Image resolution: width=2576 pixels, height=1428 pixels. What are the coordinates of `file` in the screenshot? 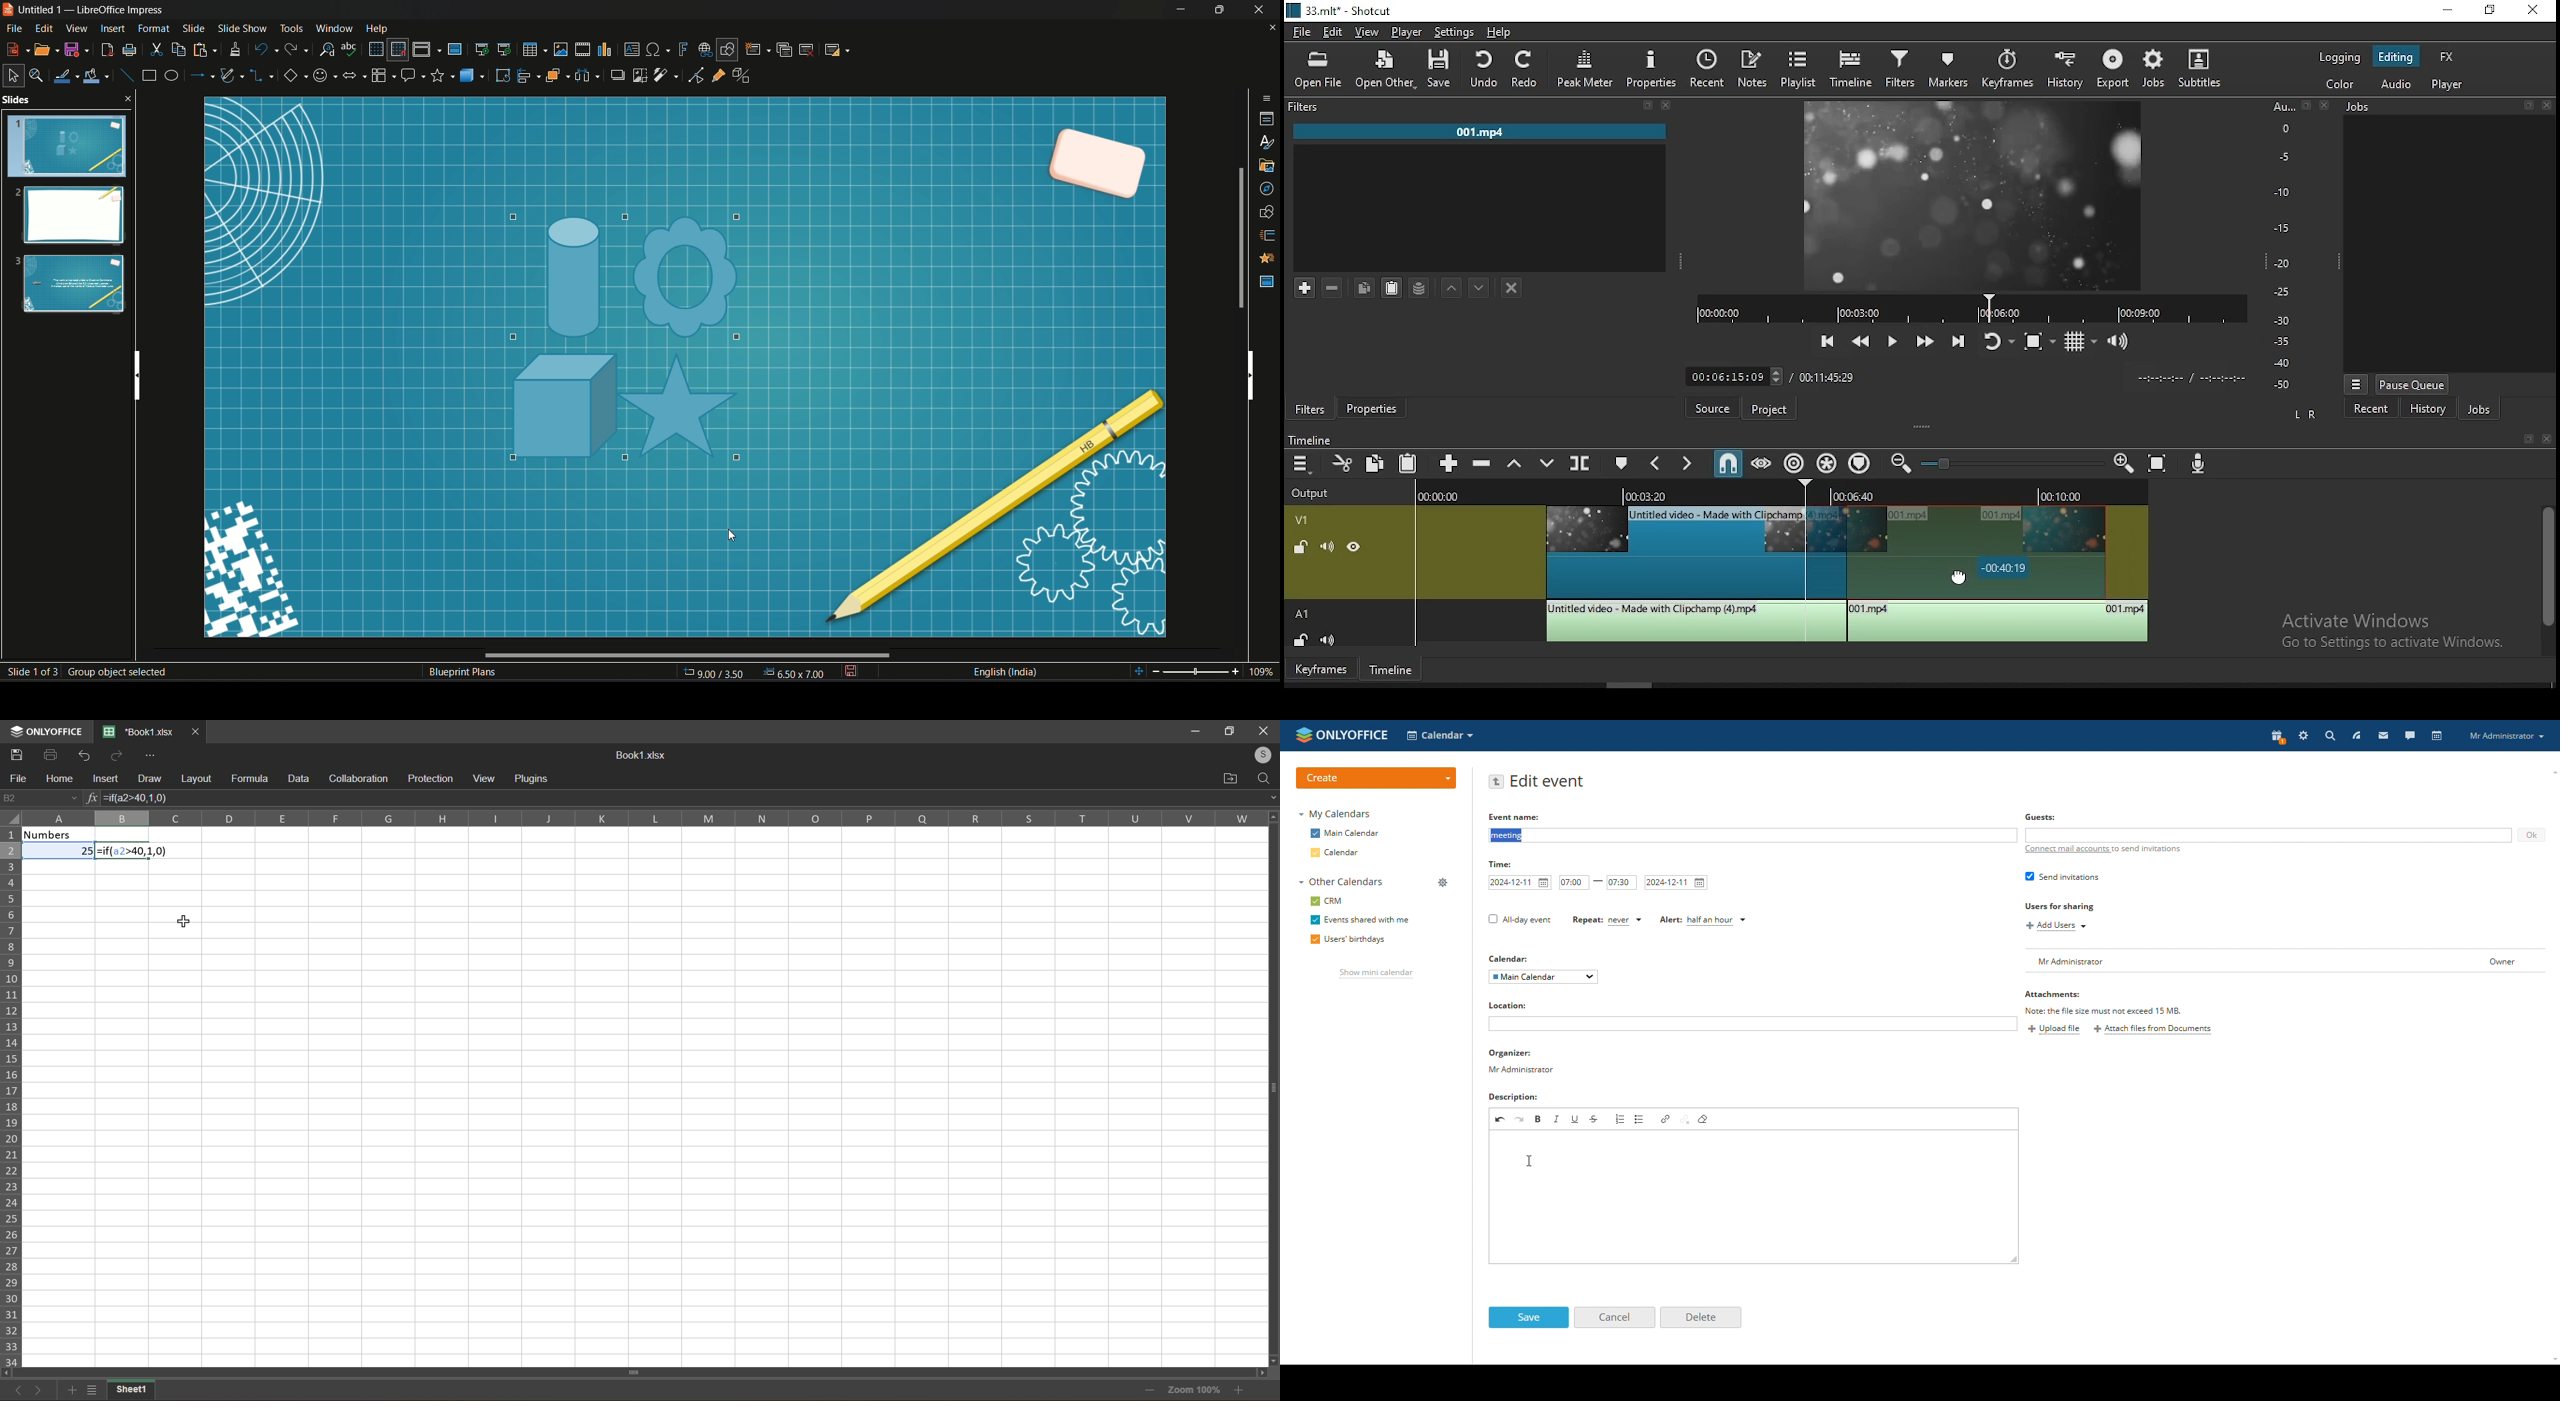 It's located at (17, 779).